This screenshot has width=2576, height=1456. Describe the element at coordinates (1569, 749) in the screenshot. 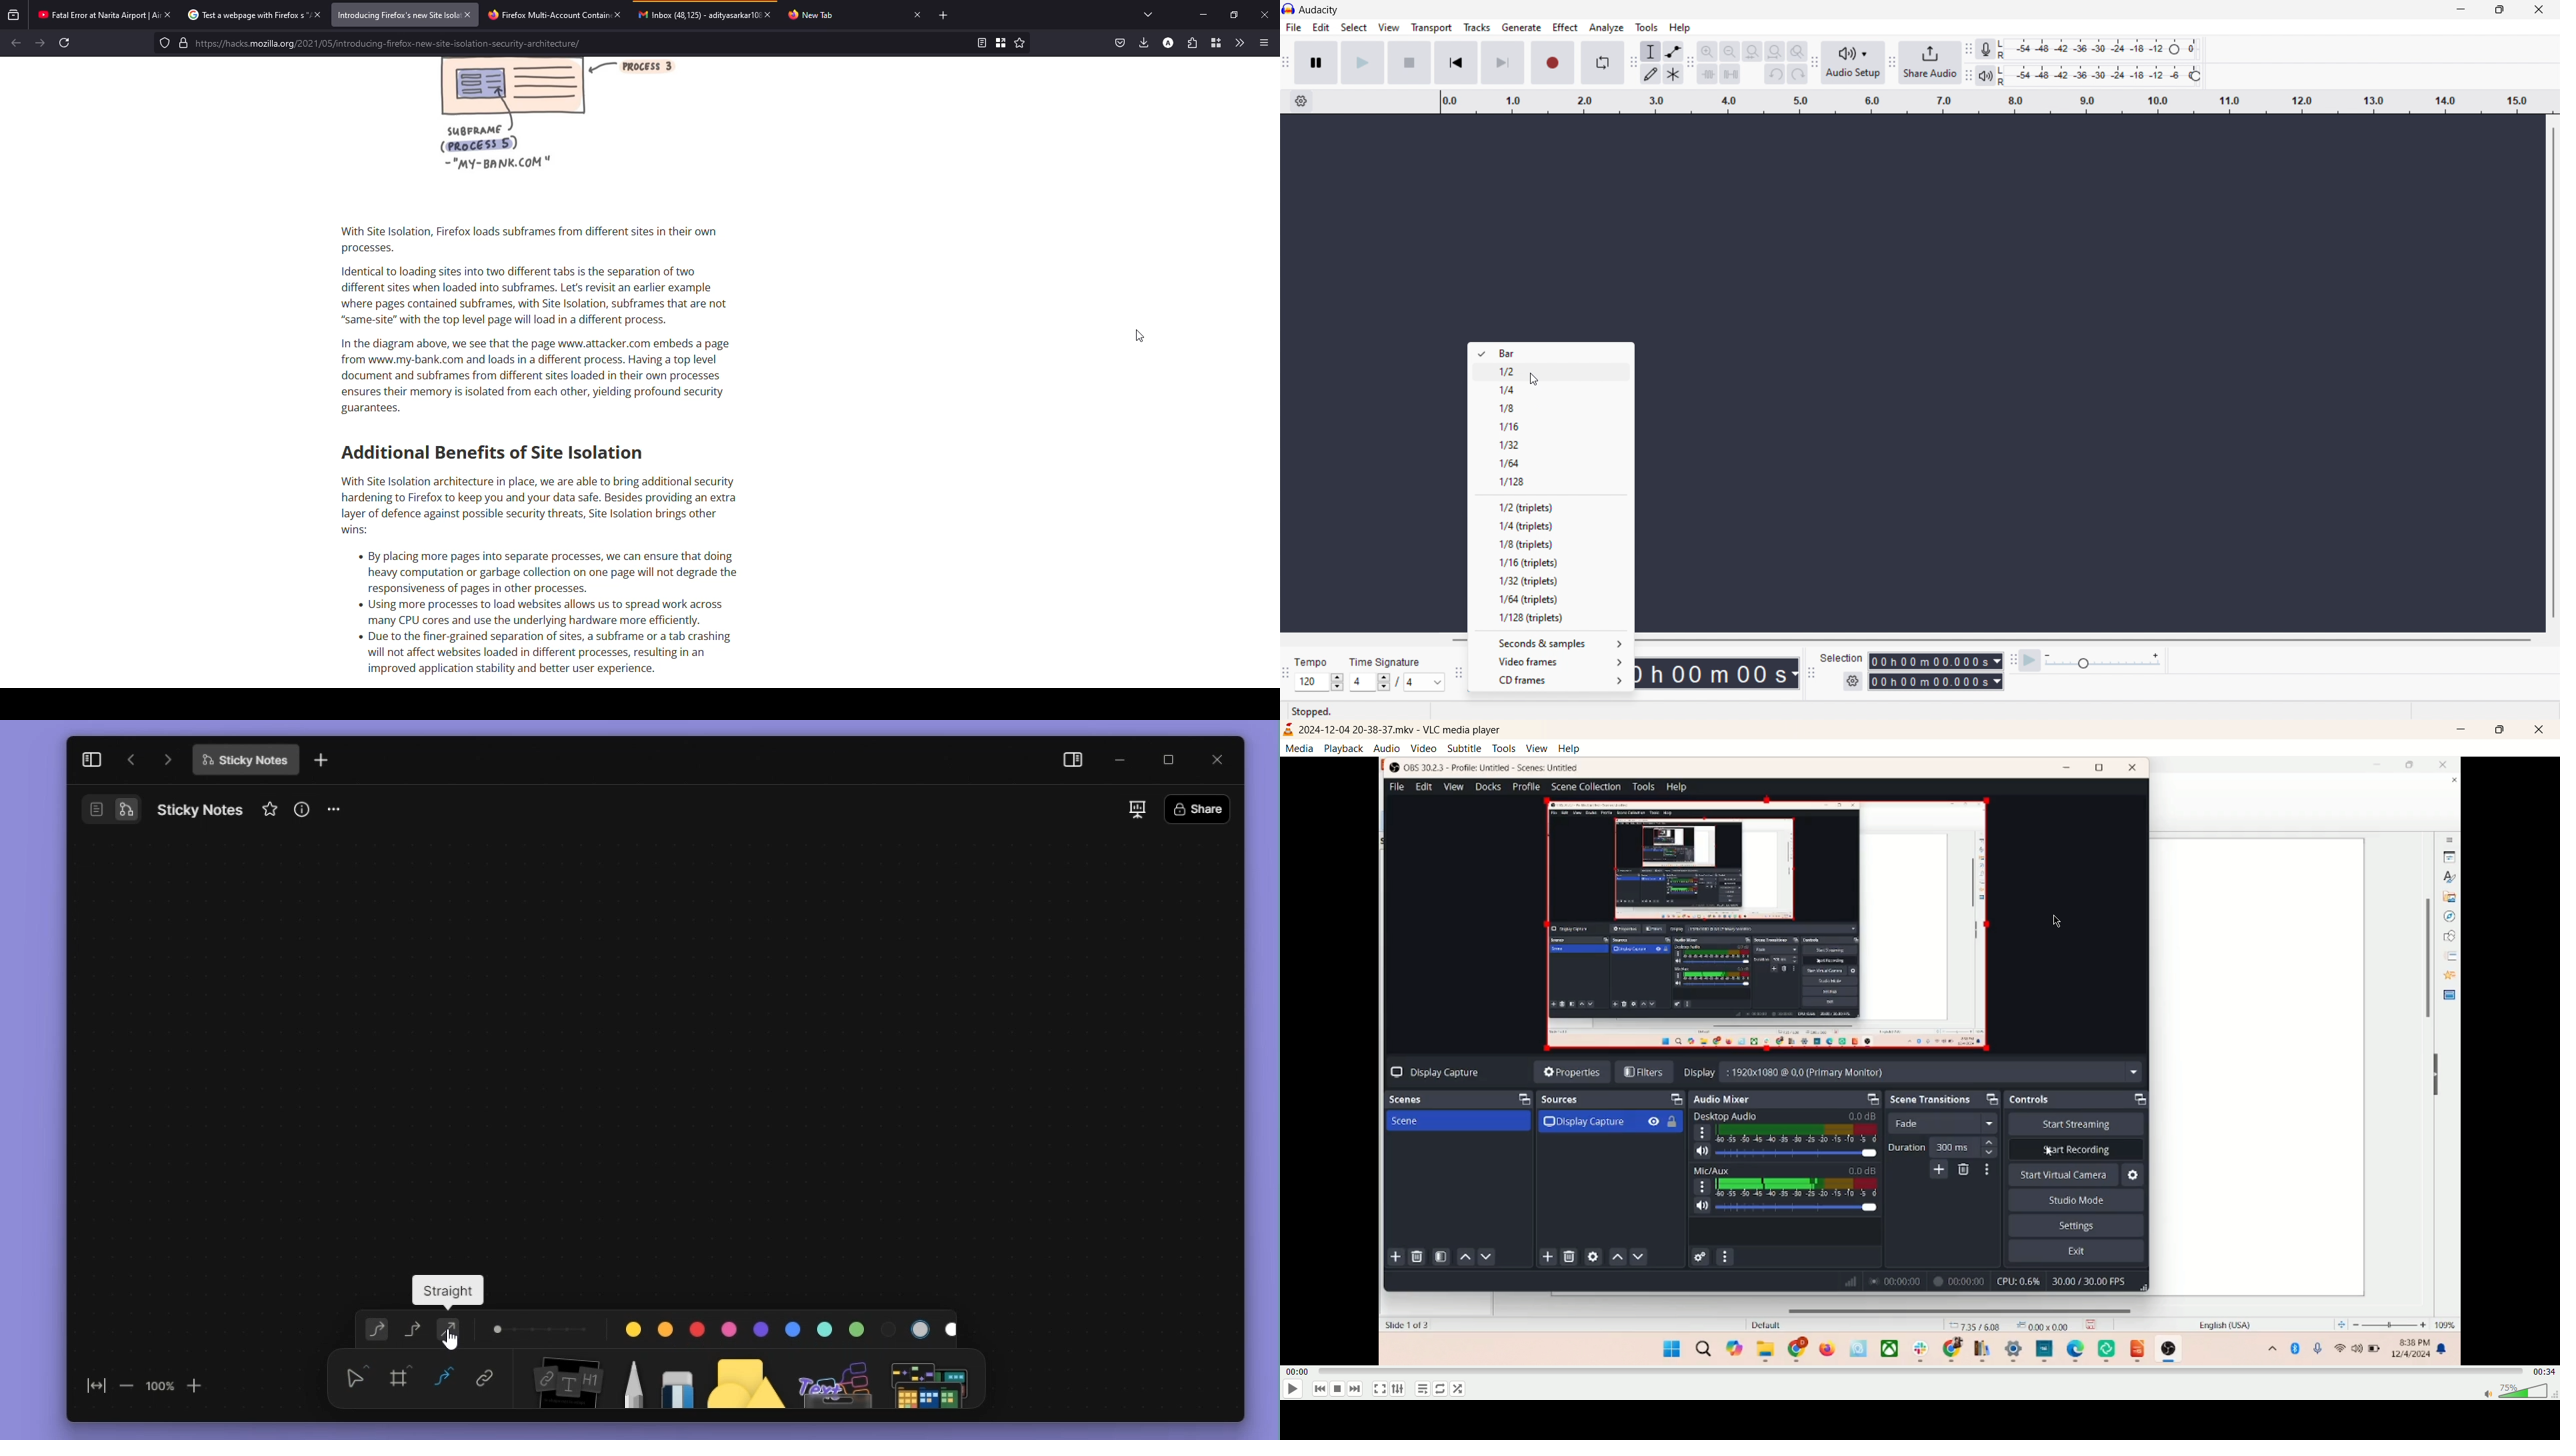

I see `help` at that location.